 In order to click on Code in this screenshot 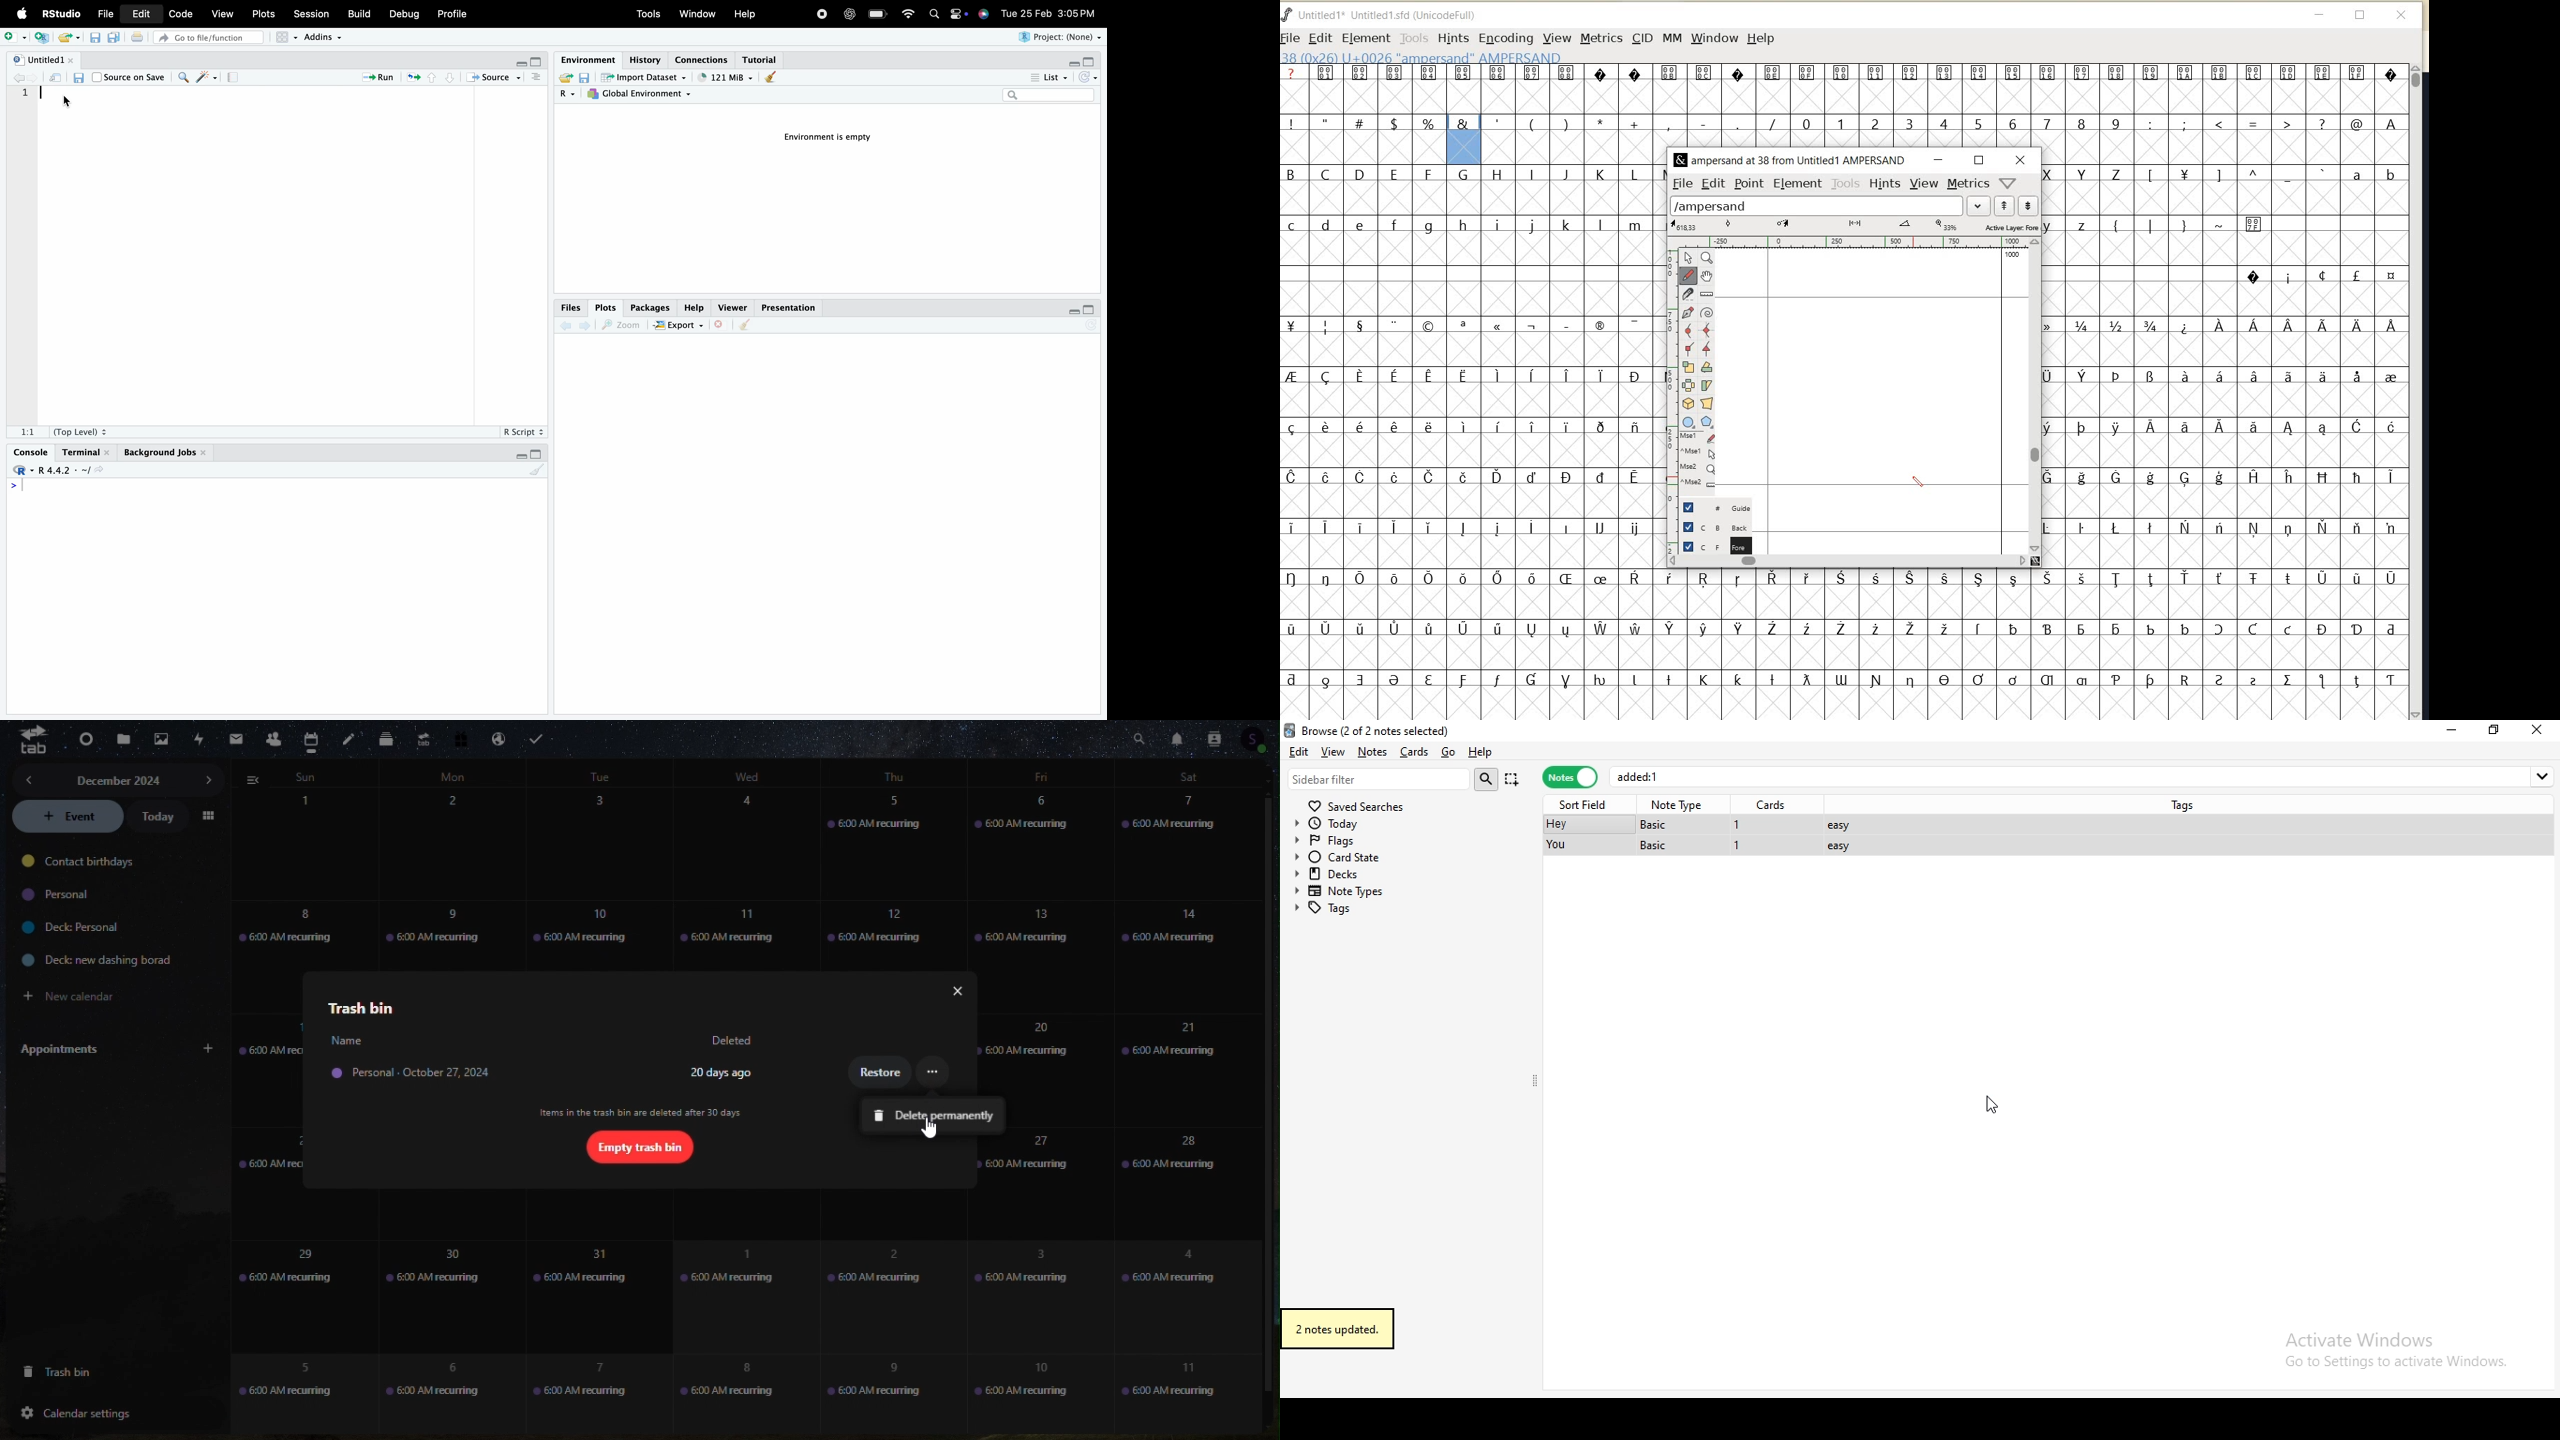, I will do `click(182, 14)`.